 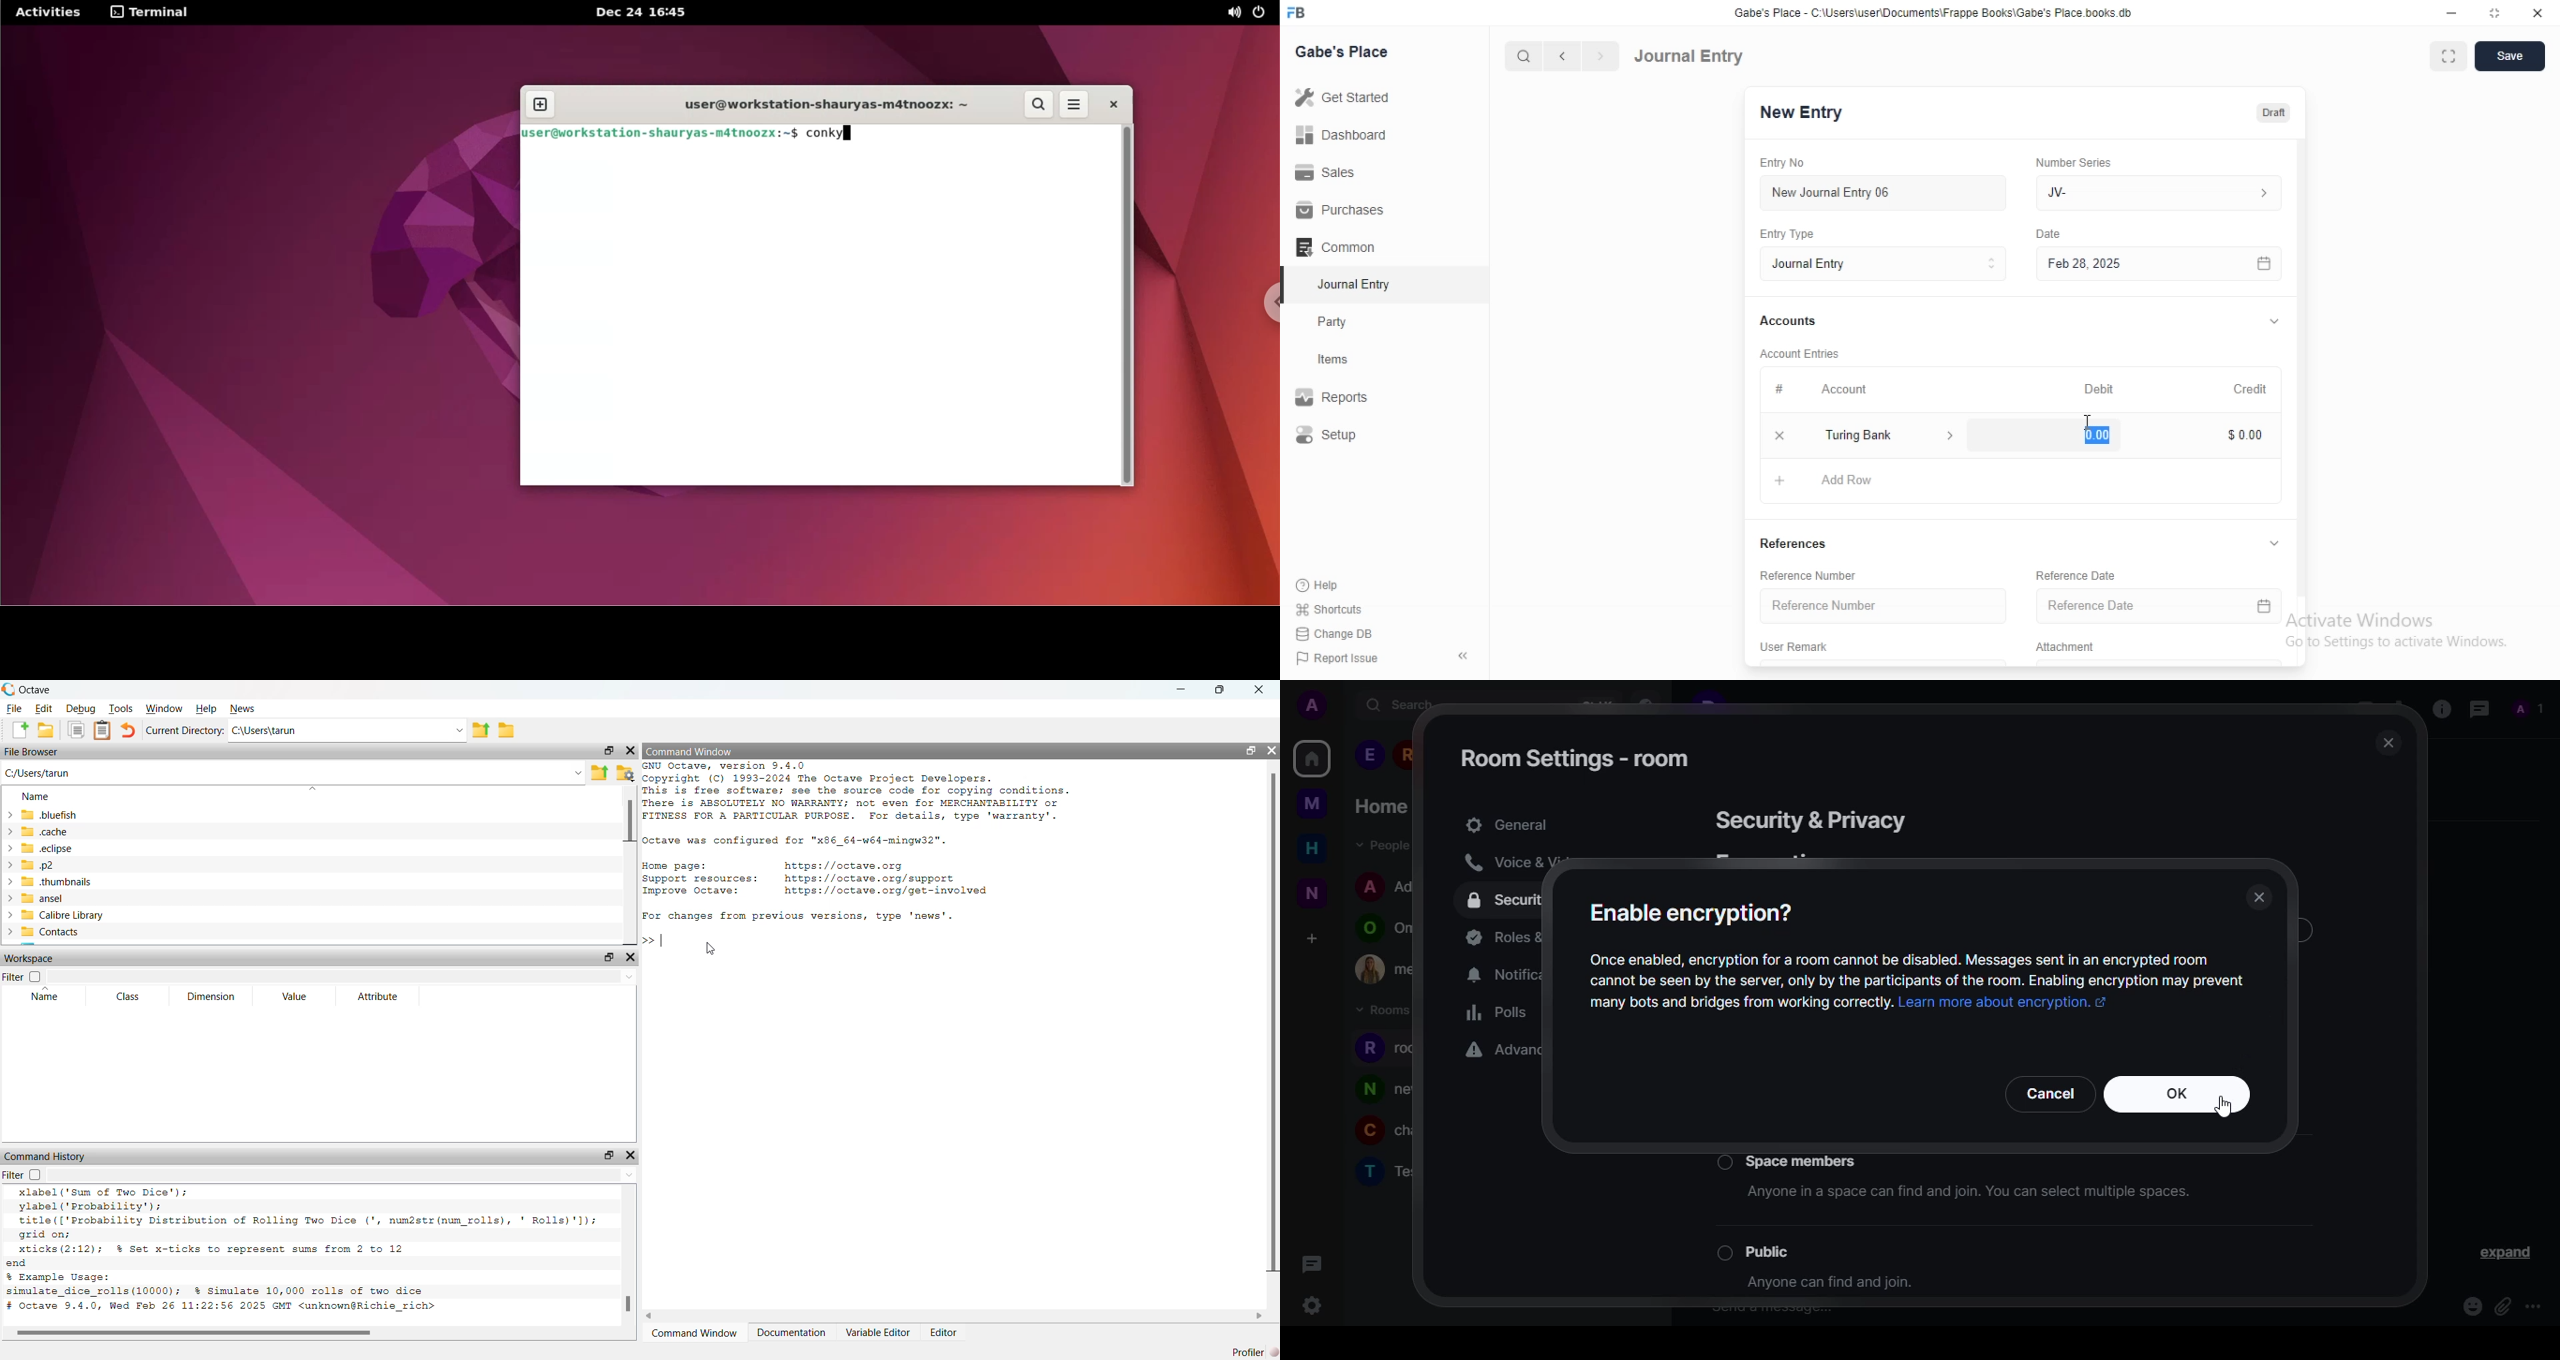 What do you see at coordinates (2051, 236) in the screenshot?
I see `` at bounding box center [2051, 236].